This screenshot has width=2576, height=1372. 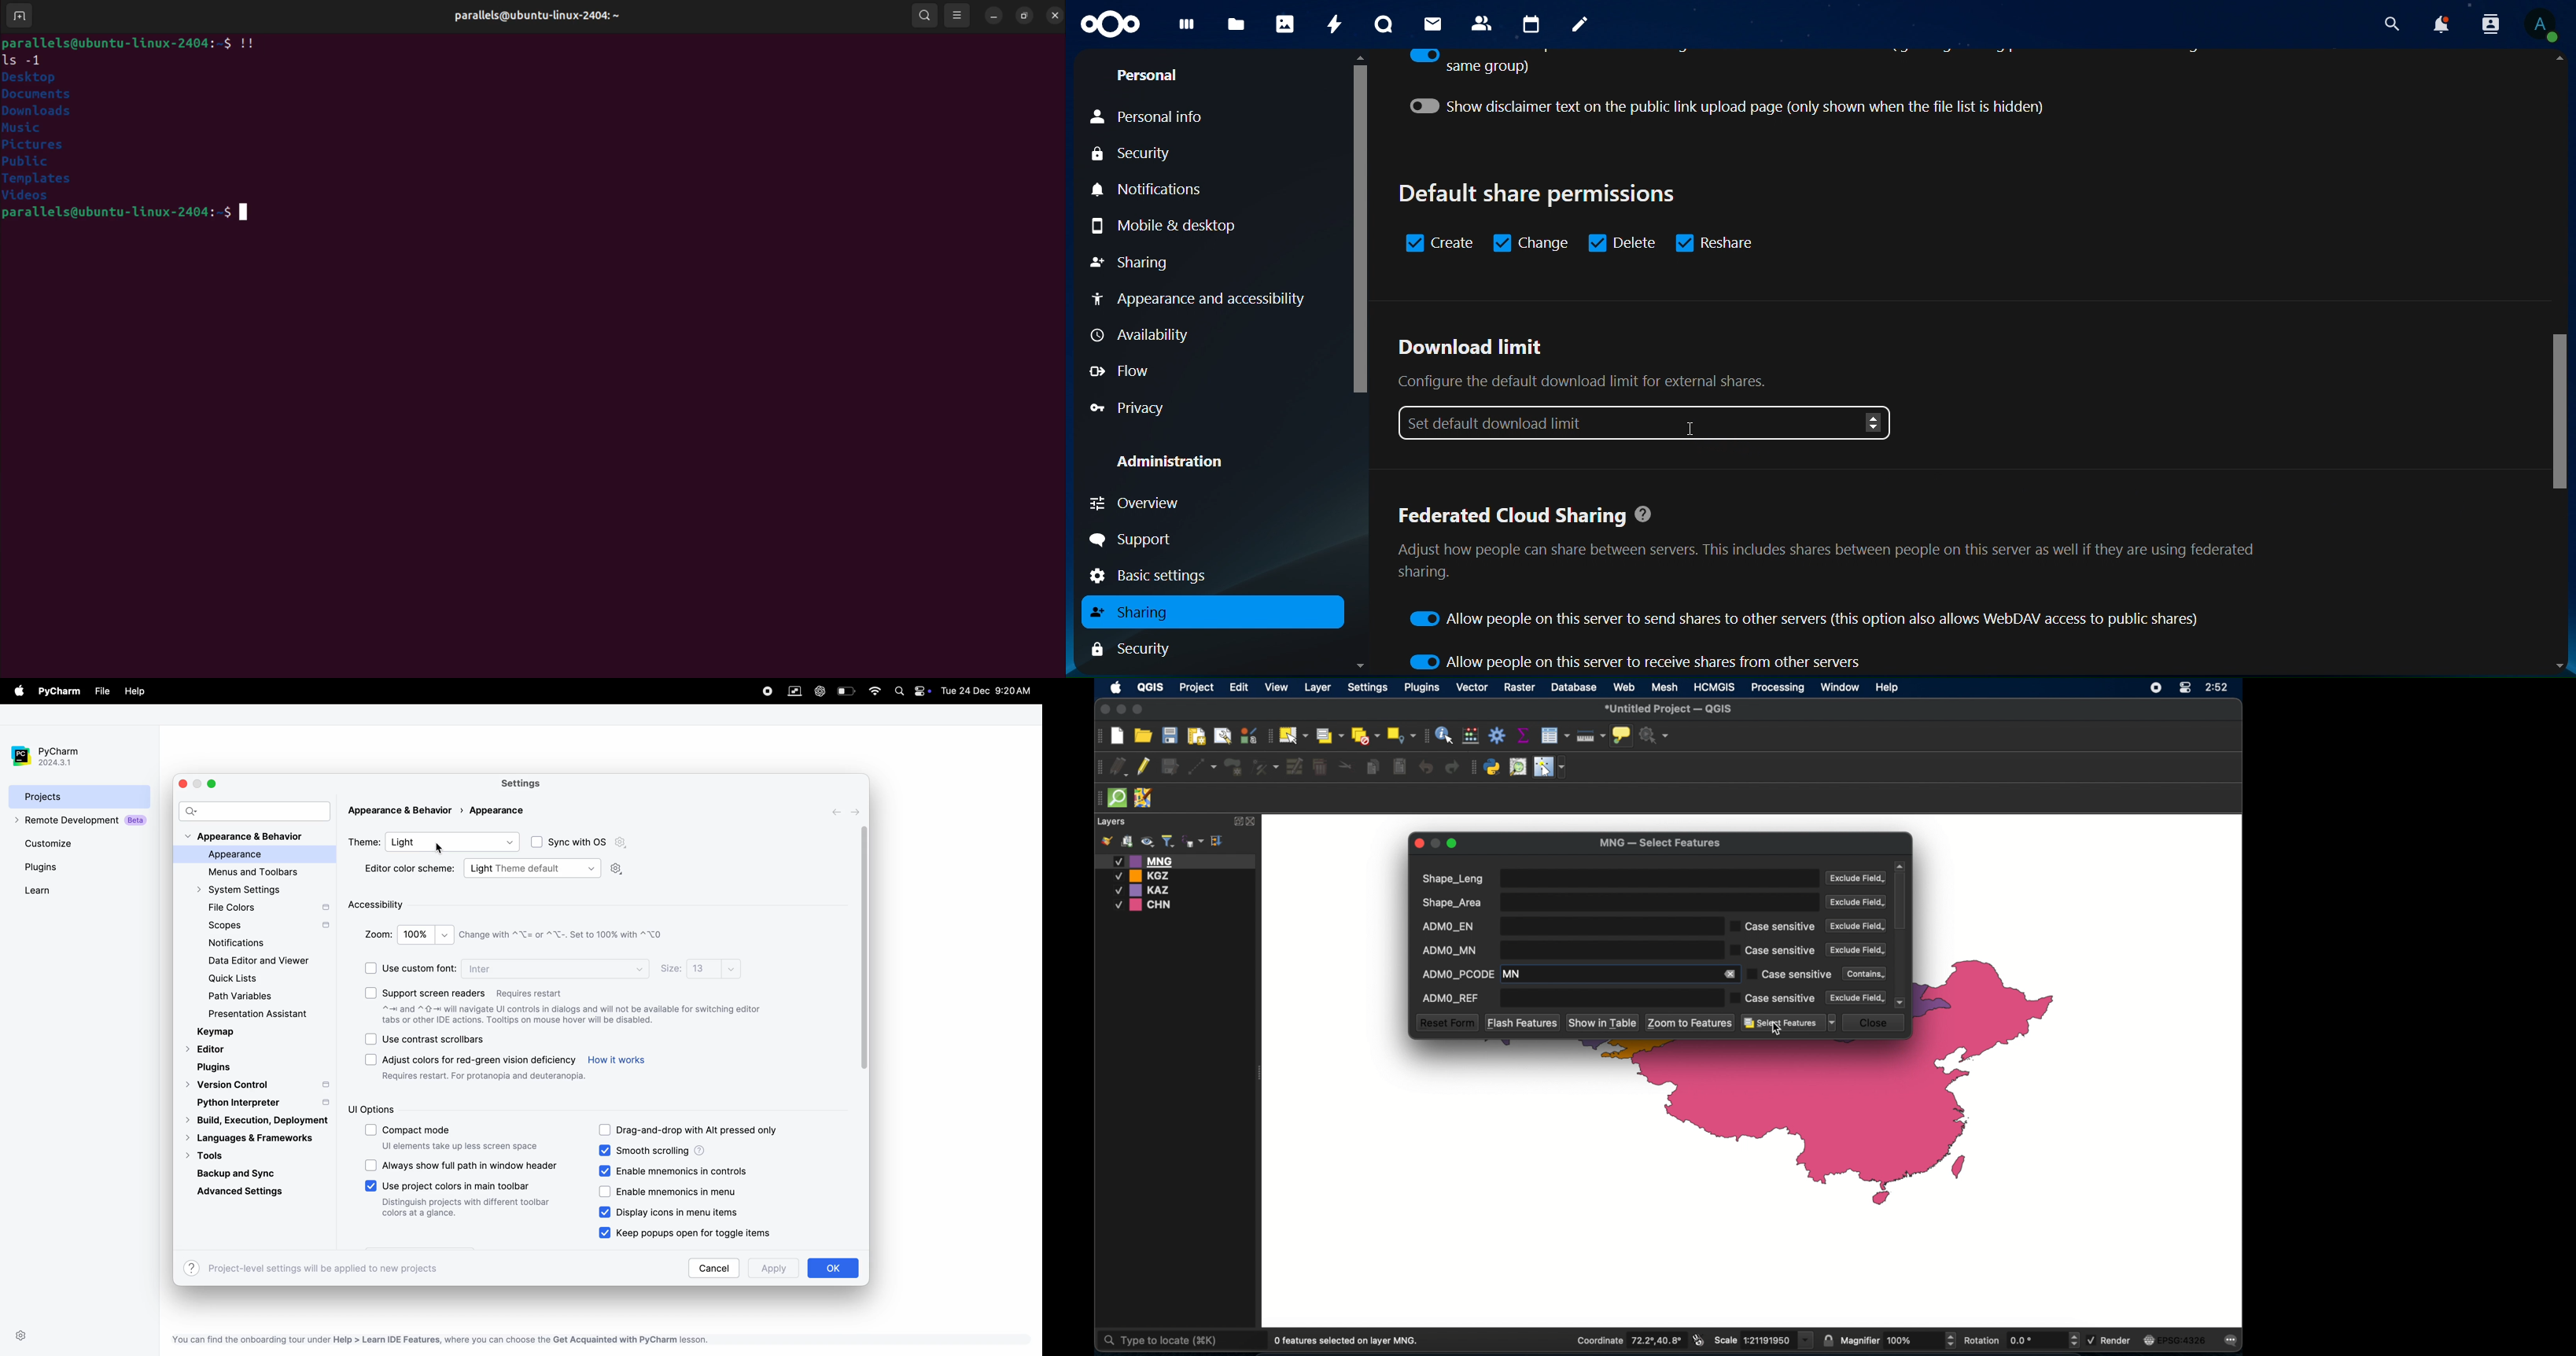 I want to click on Coordinate  72.2°,40.8°, so click(x=1628, y=1340).